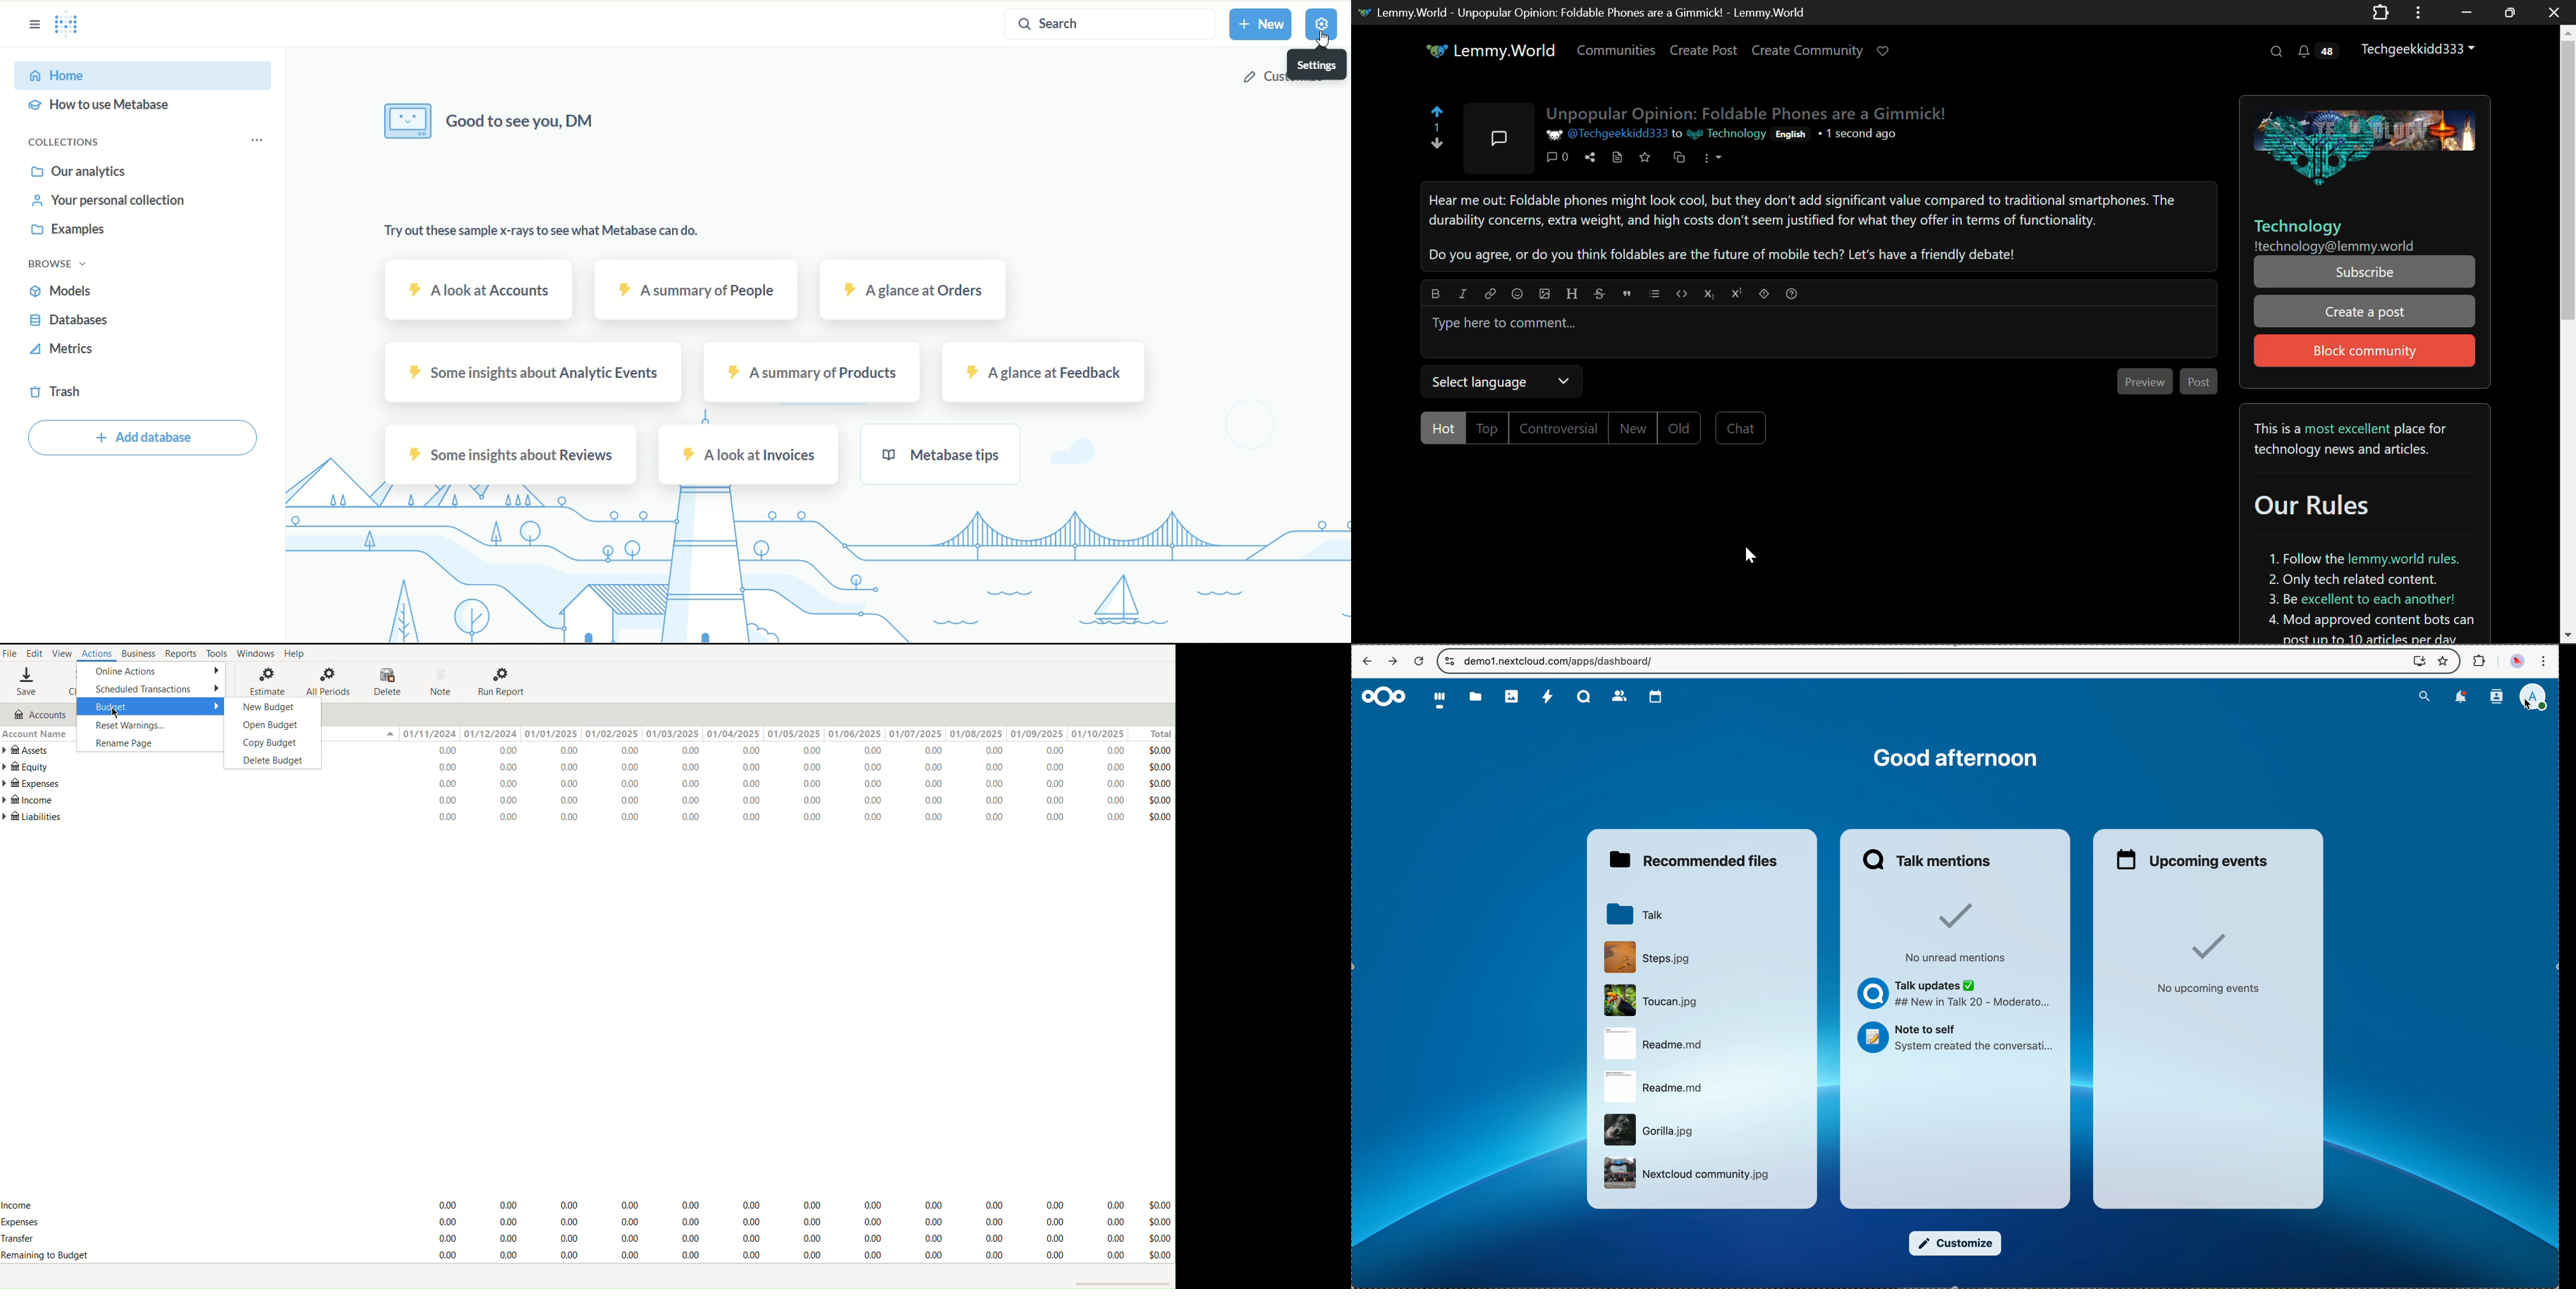 This screenshot has height=1316, width=2576. I want to click on Application Options Menu, so click(2419, 11).